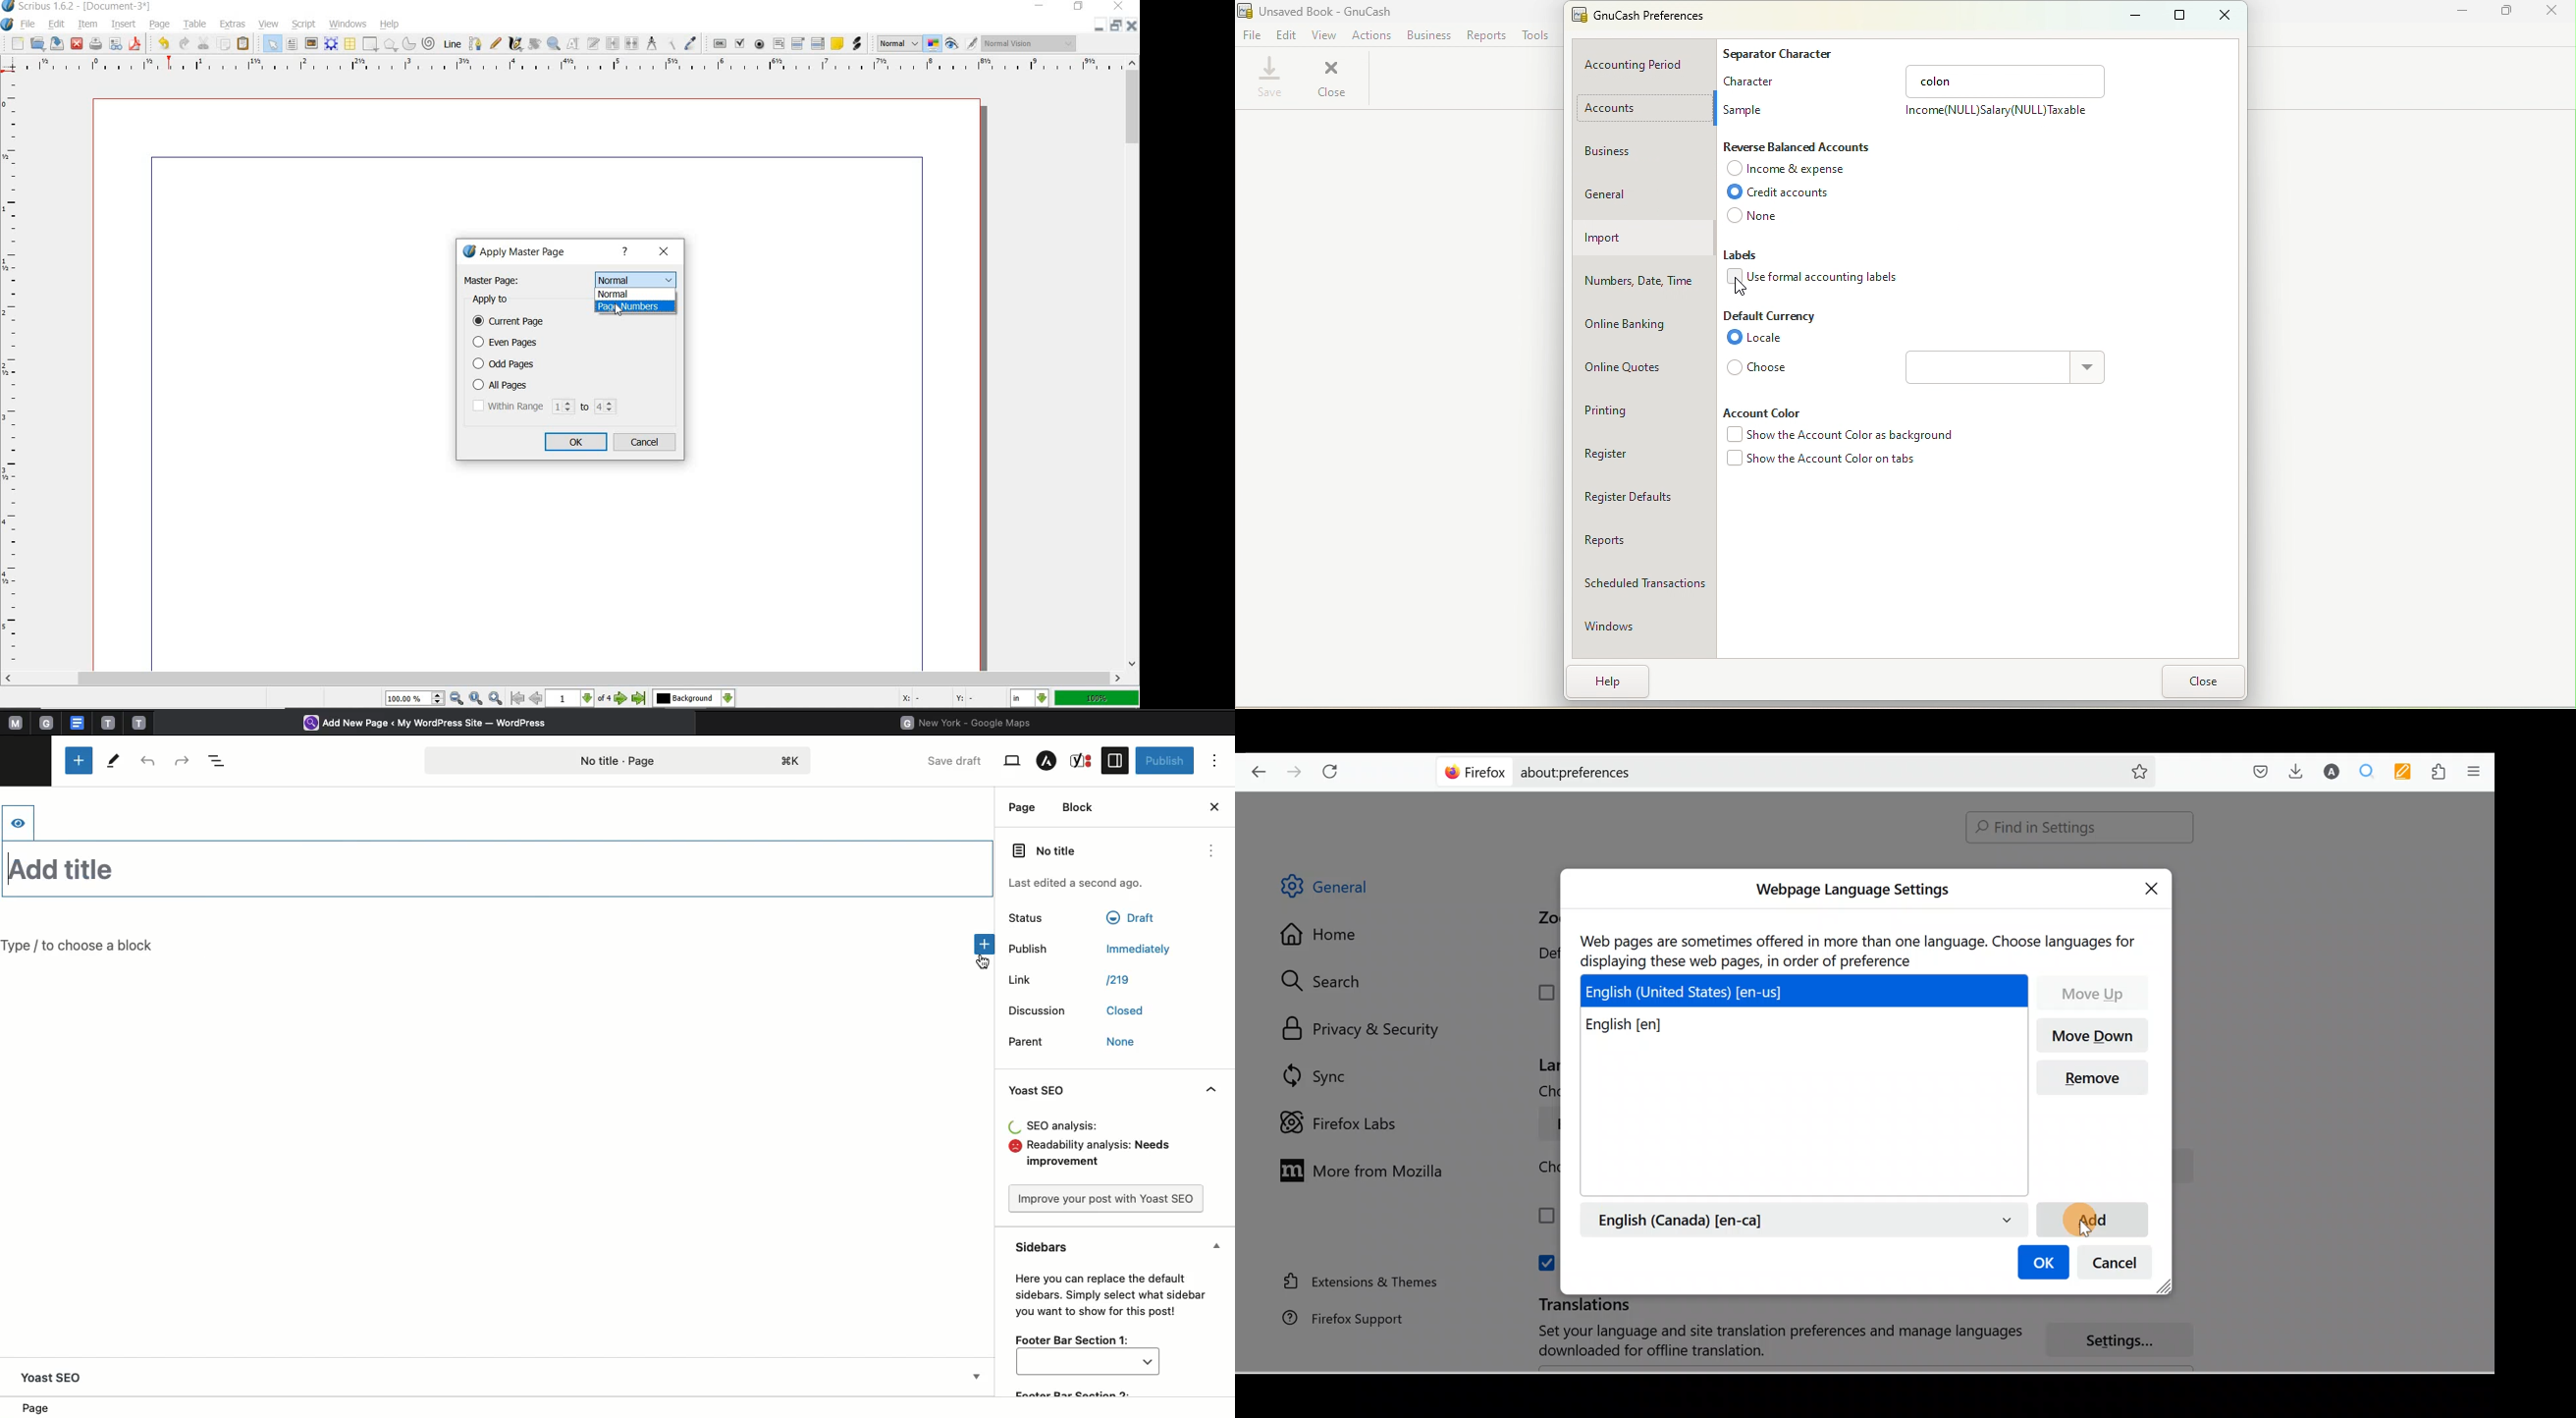 Image resolution: width=2576 pixels, height=1428 pixels. What do you see at coordinates (1092, 1141) in the screenshot?
I see `Analysis ` at bounding box center [1092, 1141].